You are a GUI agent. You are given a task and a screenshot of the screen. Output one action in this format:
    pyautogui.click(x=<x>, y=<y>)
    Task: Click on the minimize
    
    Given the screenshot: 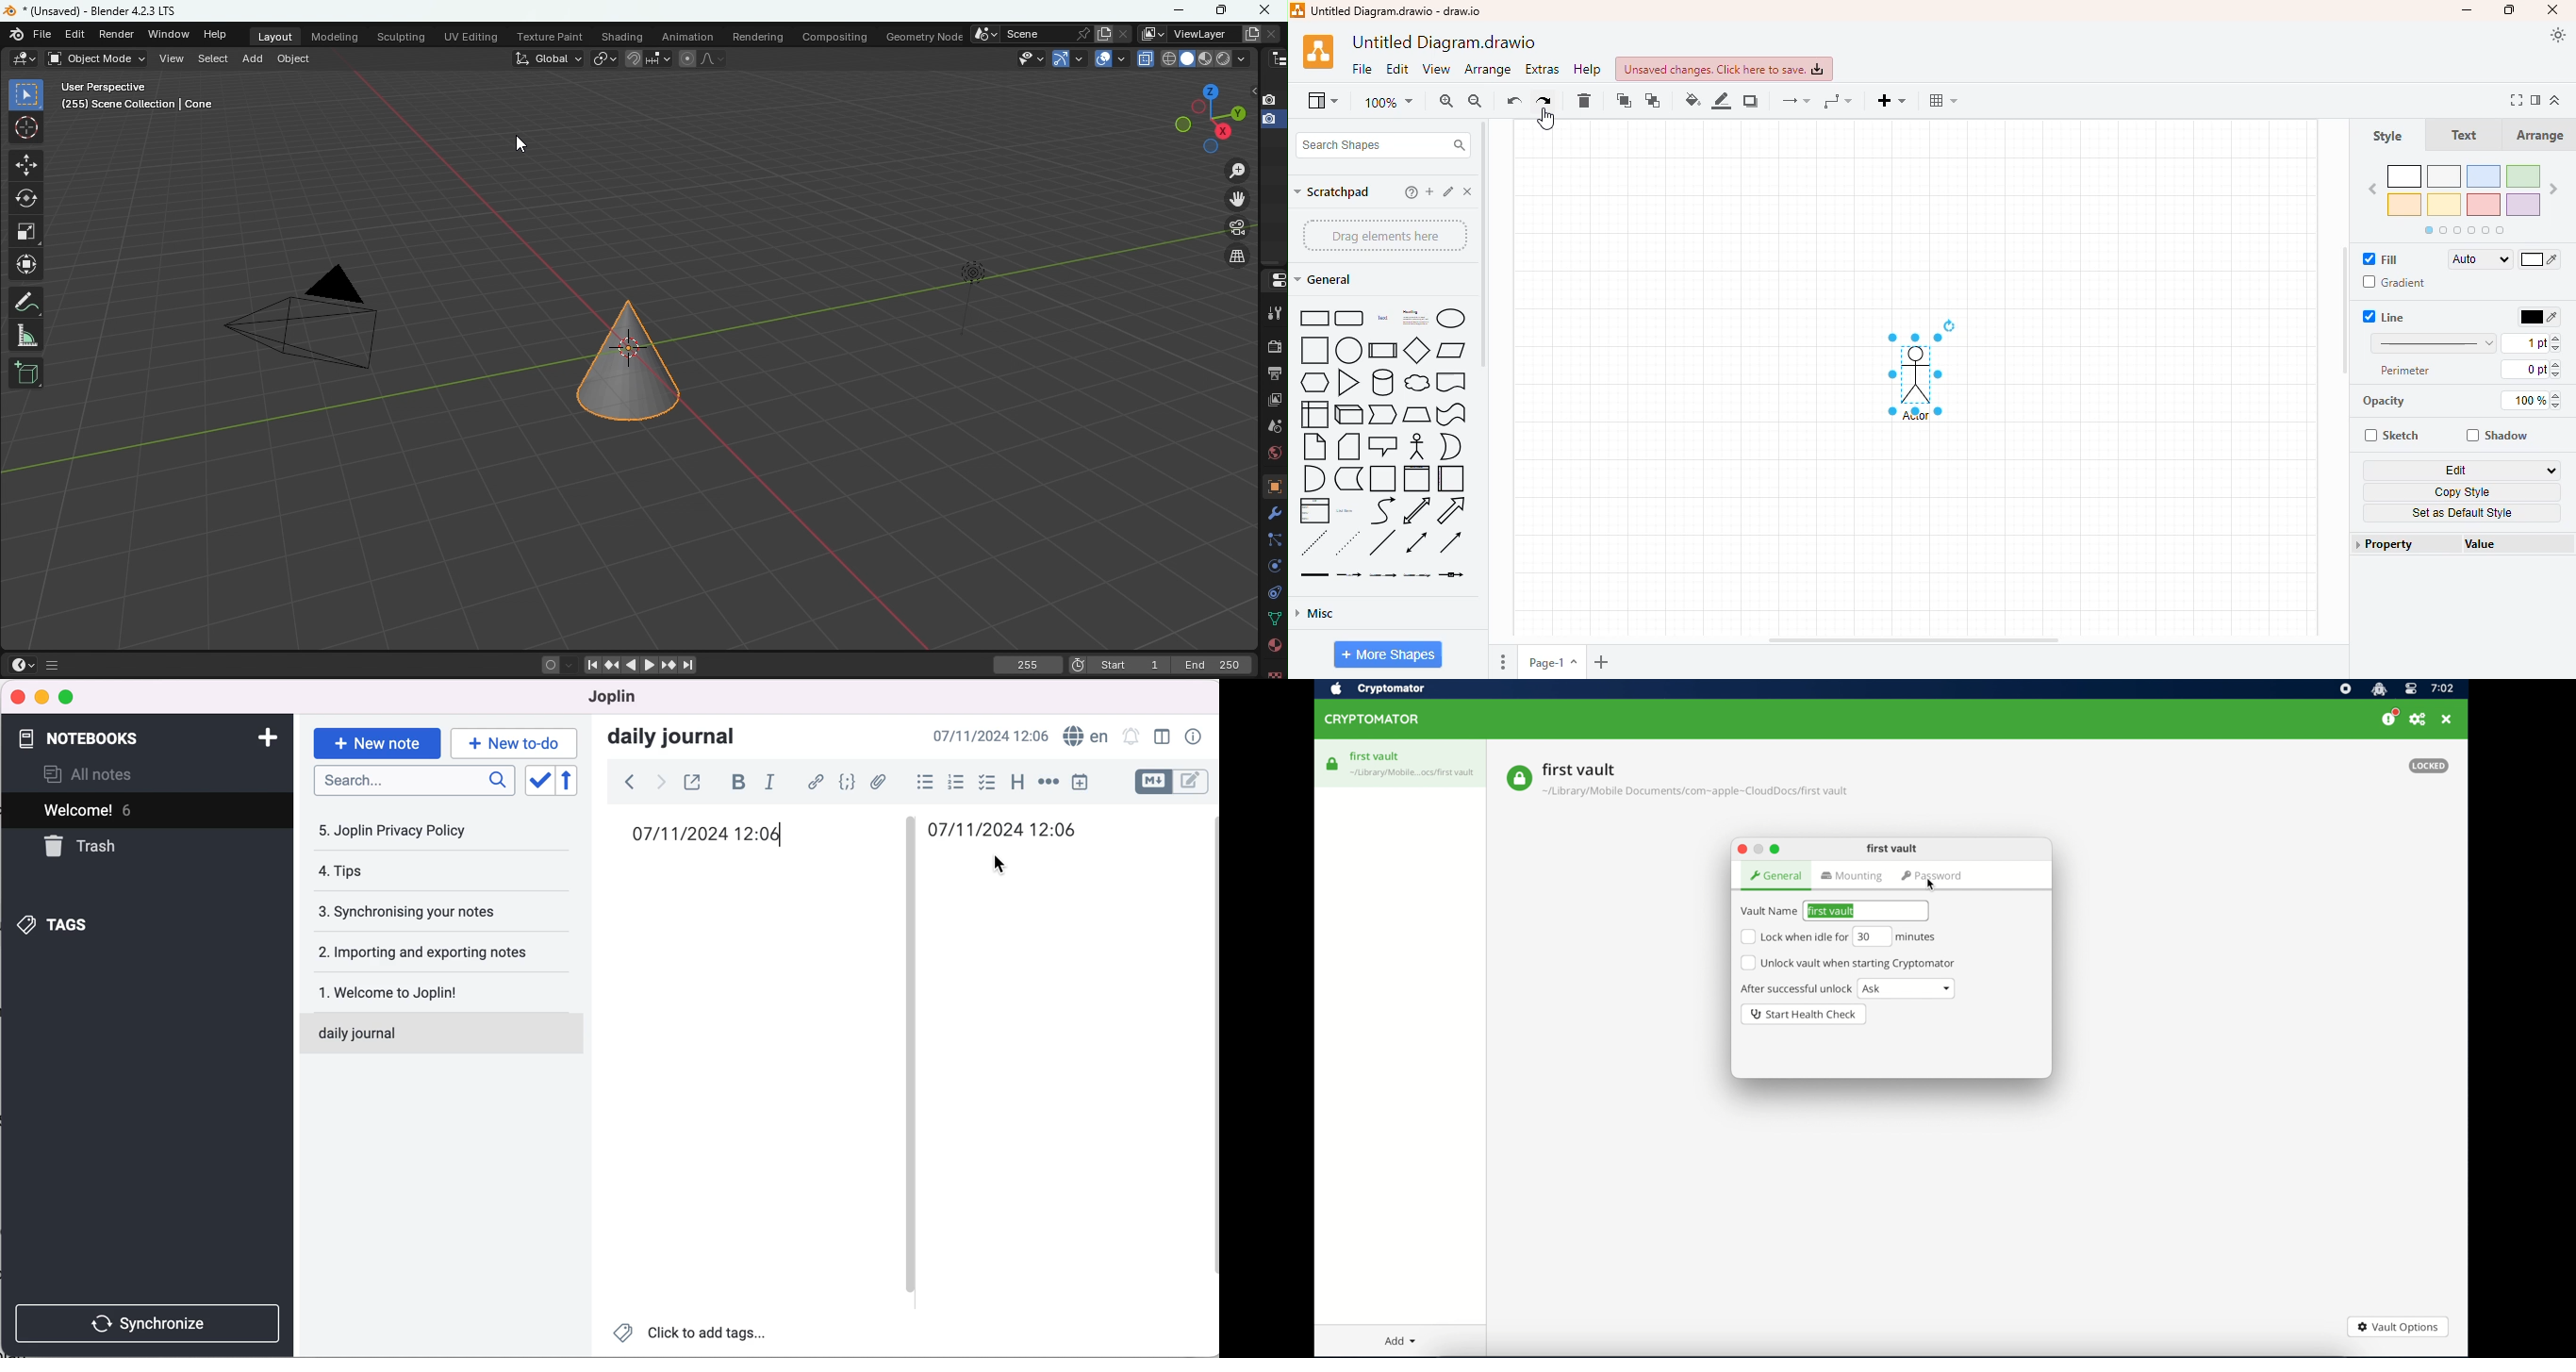 What is the action you would take?
    pyautogui.click(x=42, y=696)
    